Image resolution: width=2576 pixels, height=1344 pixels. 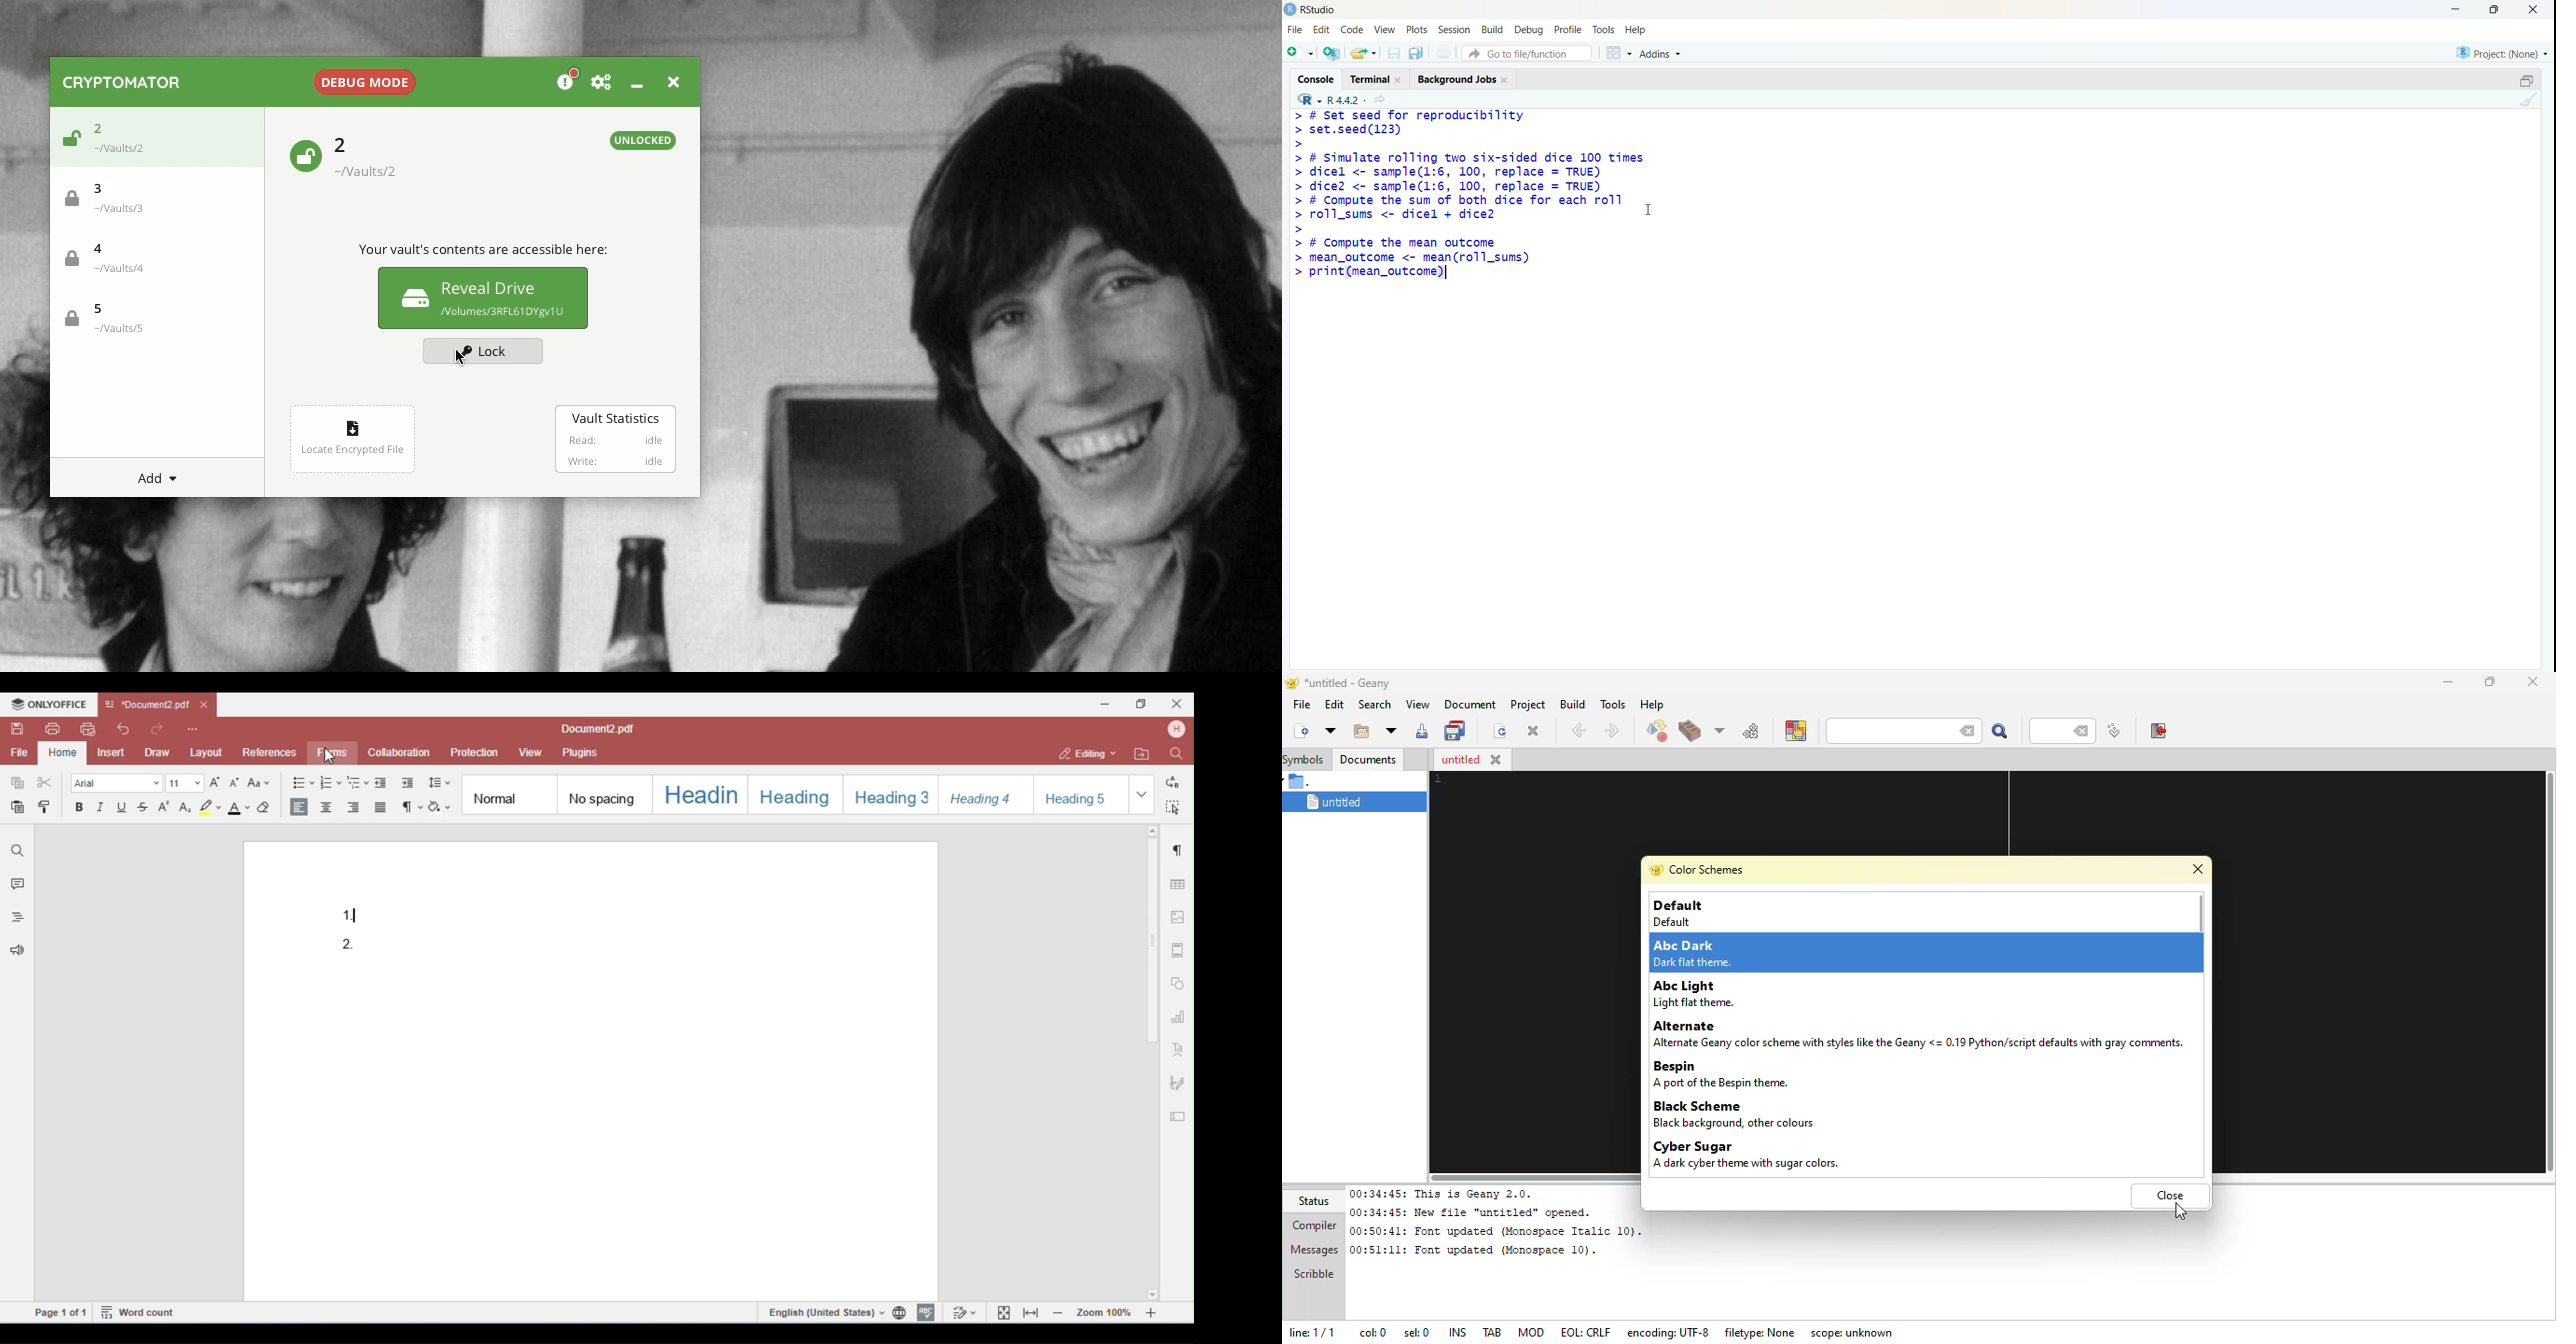 I want to click on go to file/function, so click(x=1527, y=53).